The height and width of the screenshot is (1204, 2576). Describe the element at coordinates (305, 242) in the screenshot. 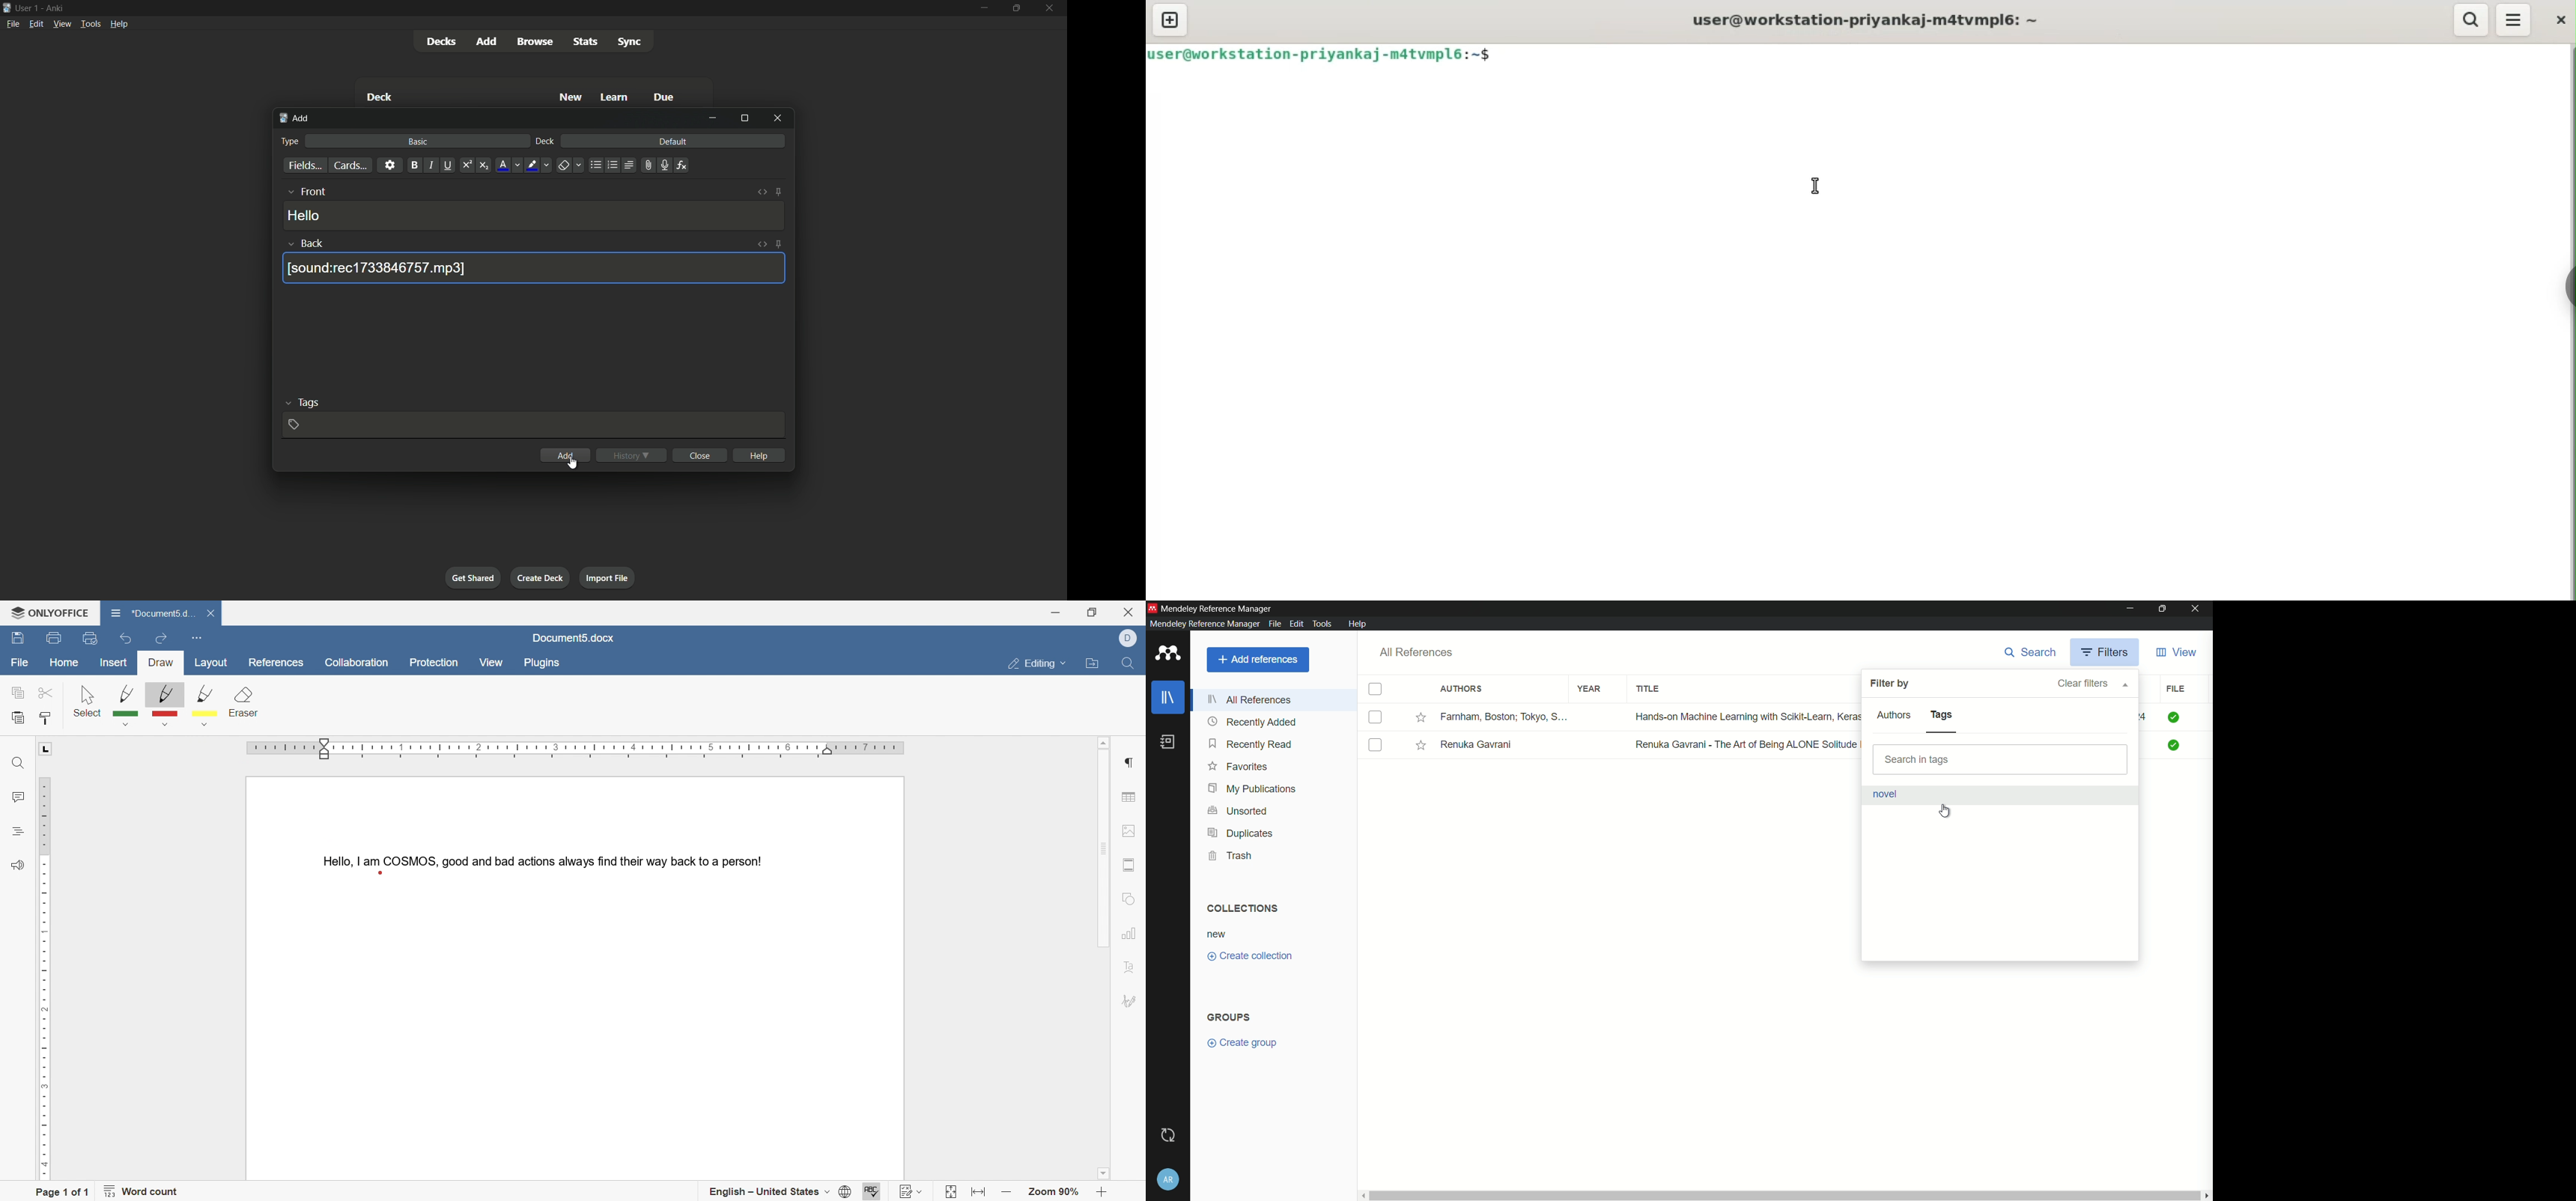

I see `back` at that location.